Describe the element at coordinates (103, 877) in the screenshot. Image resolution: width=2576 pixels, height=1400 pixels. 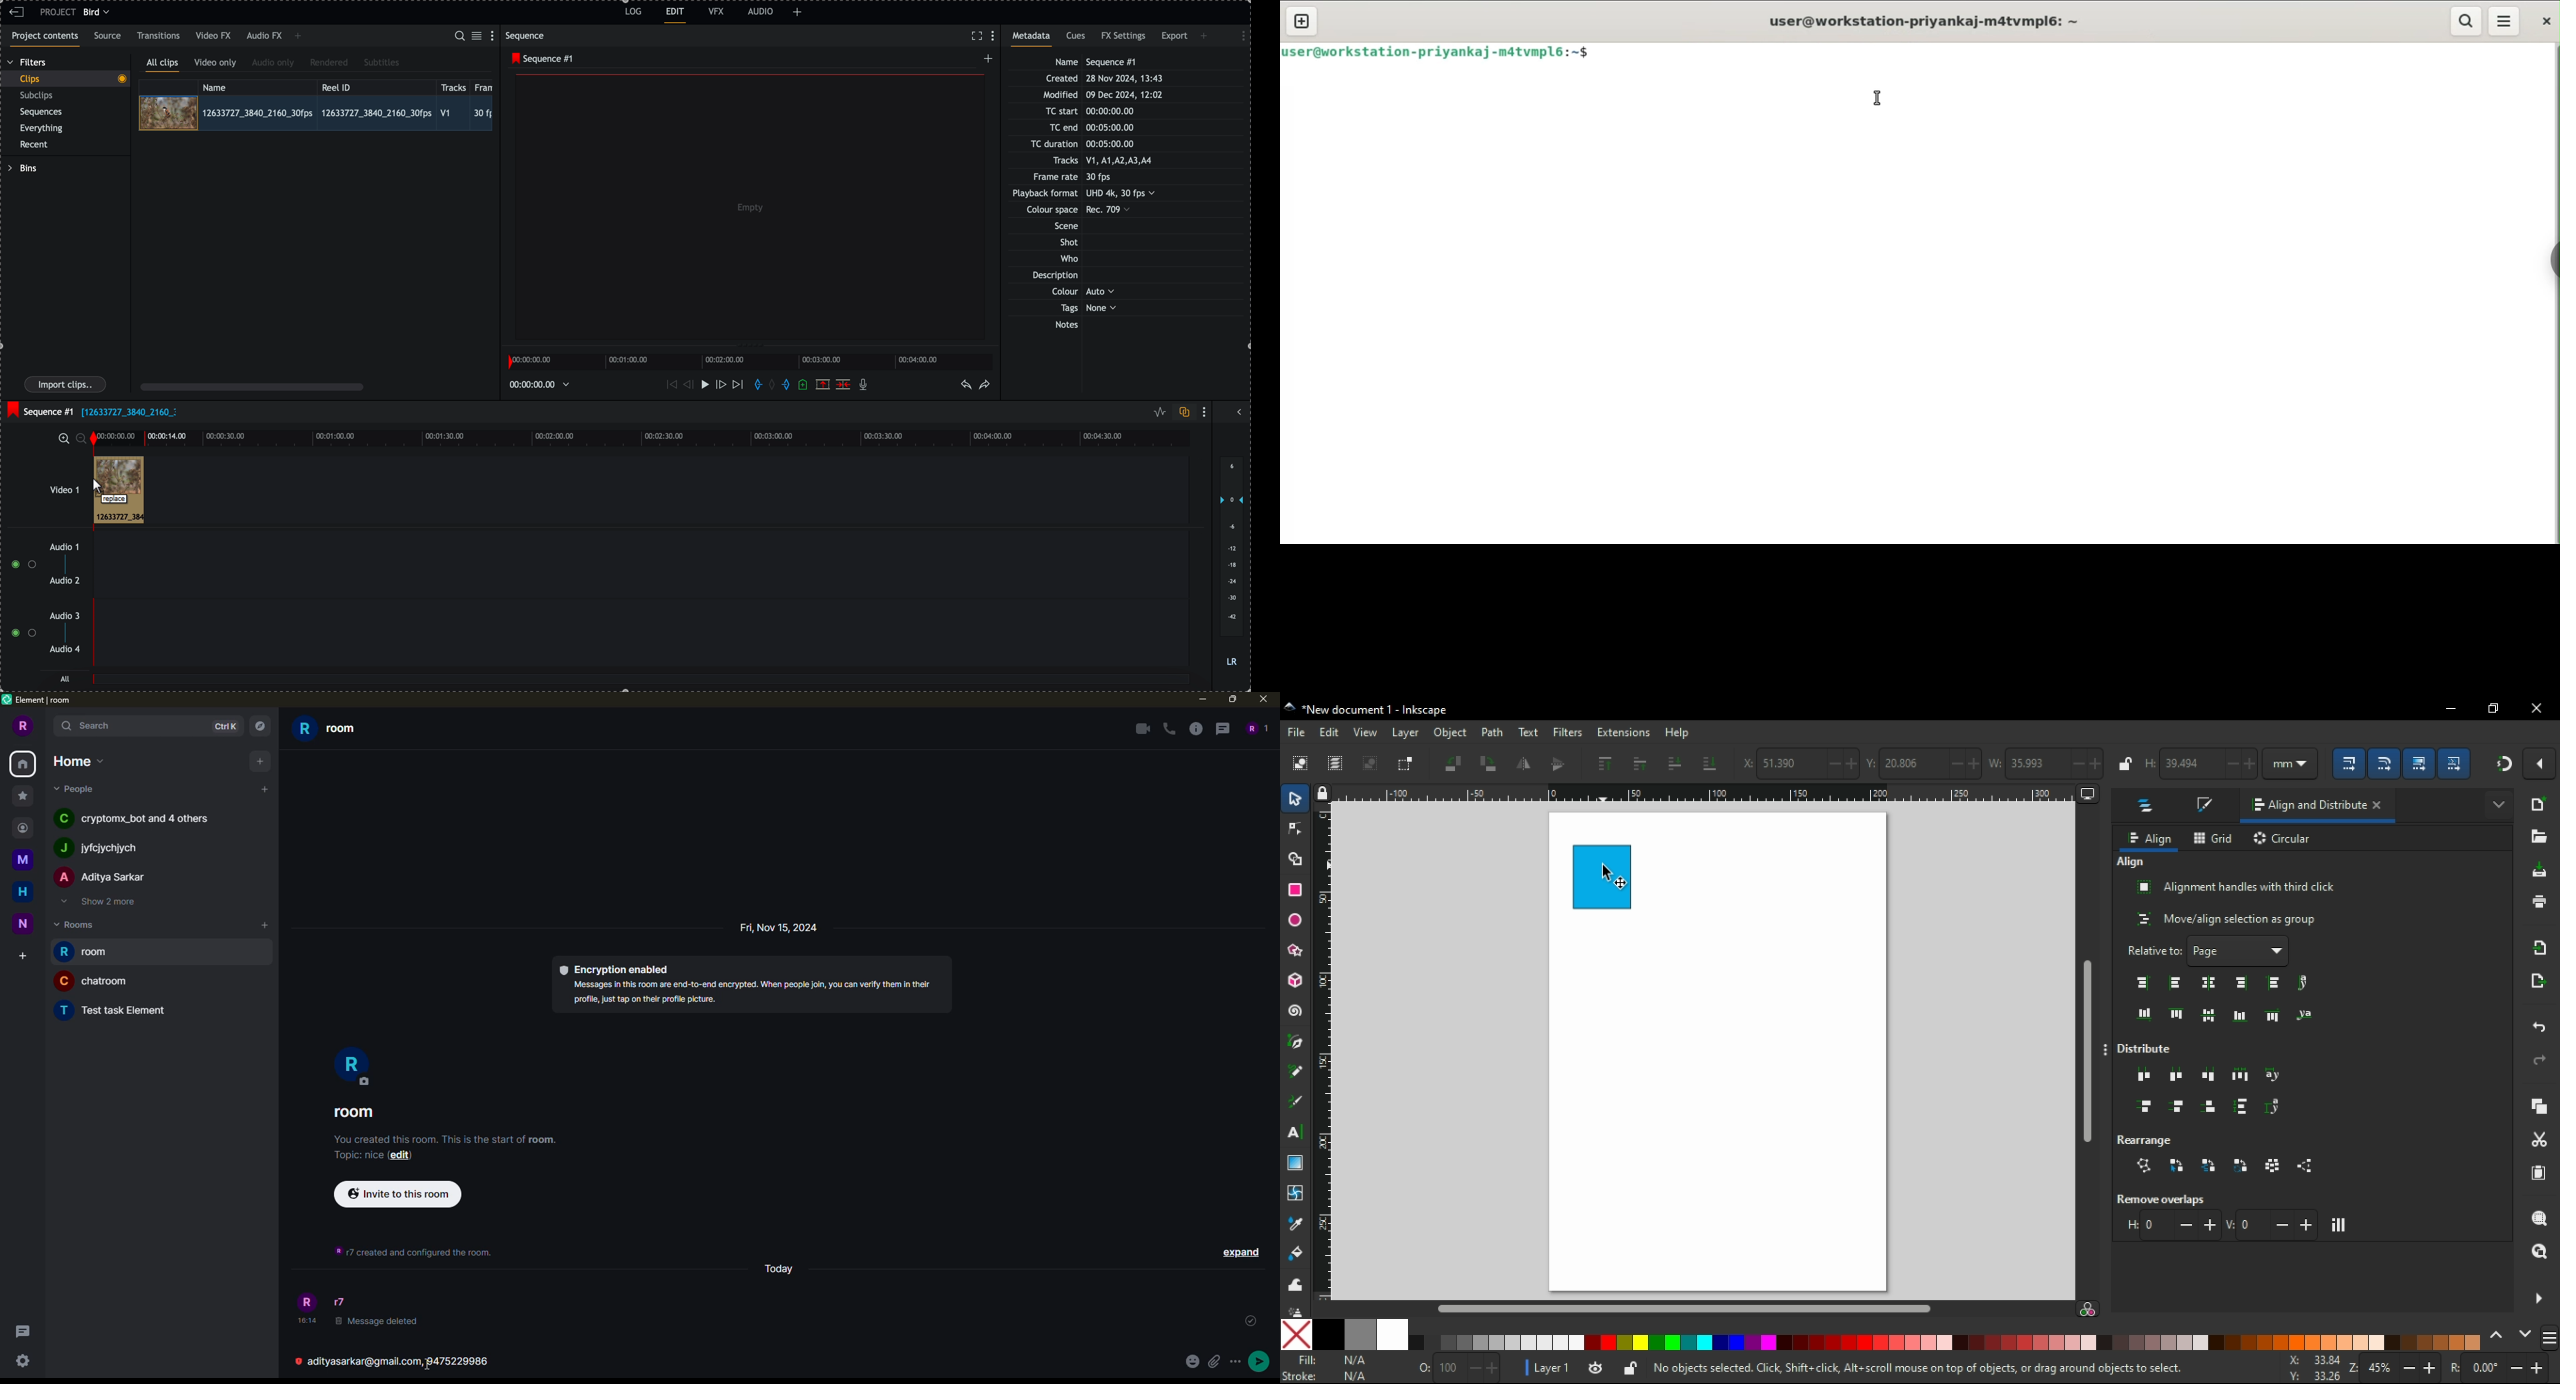
I see `people` at that location.